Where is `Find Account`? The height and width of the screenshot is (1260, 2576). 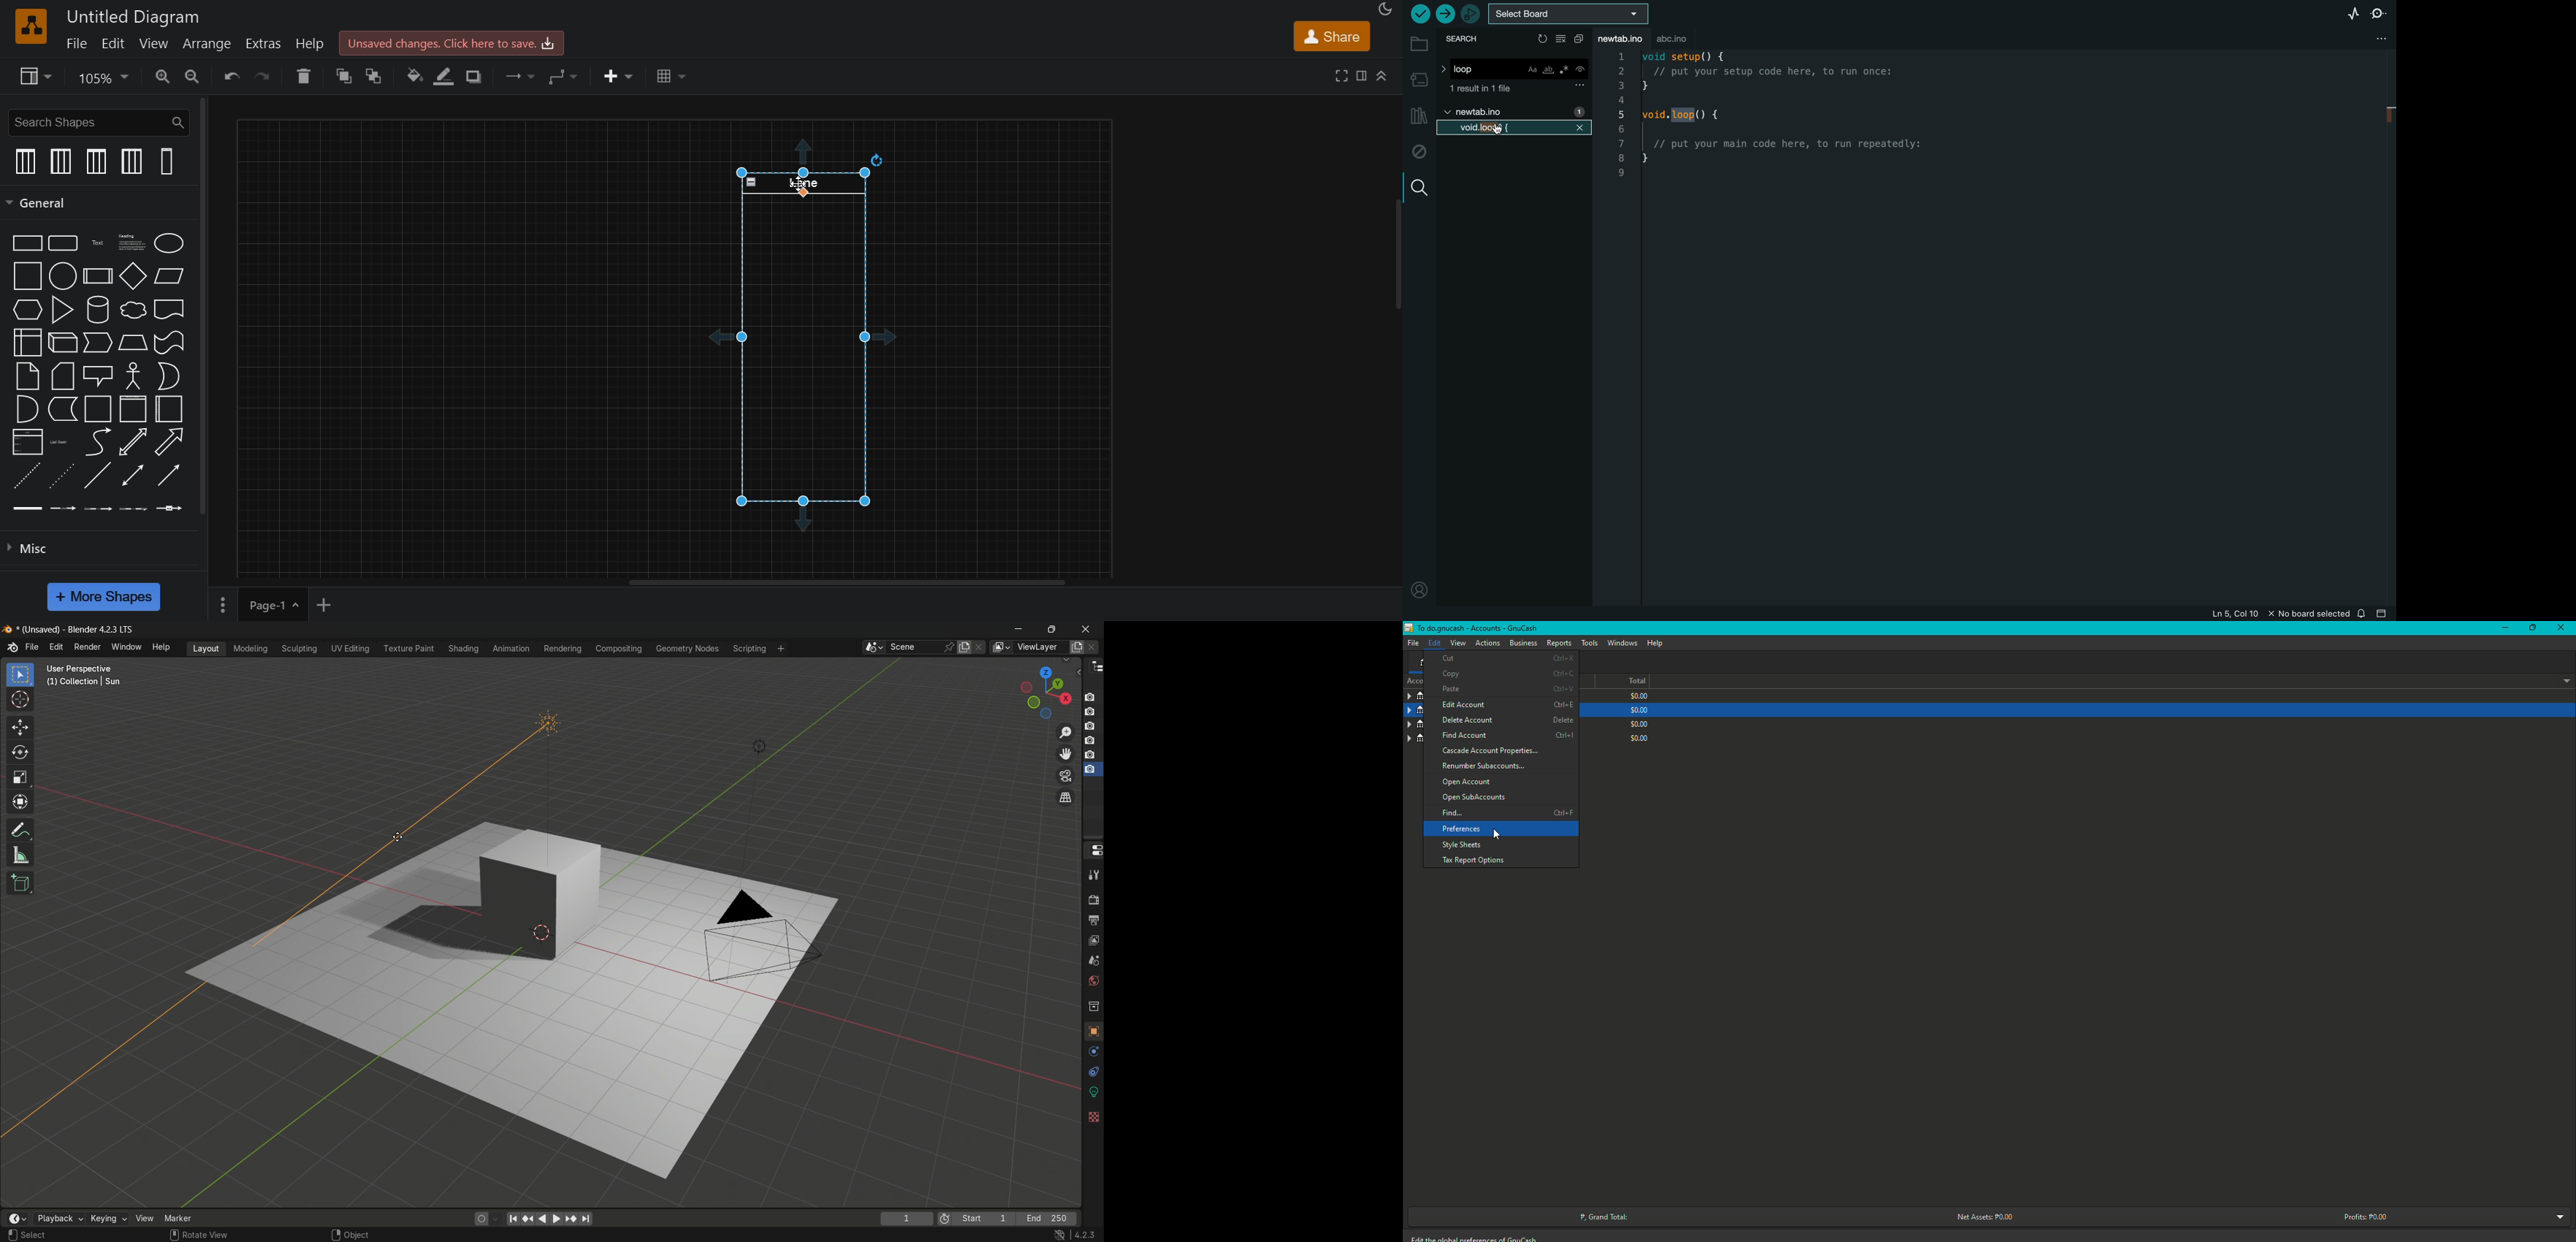
Find Account is located at coordinates (1504, 736).